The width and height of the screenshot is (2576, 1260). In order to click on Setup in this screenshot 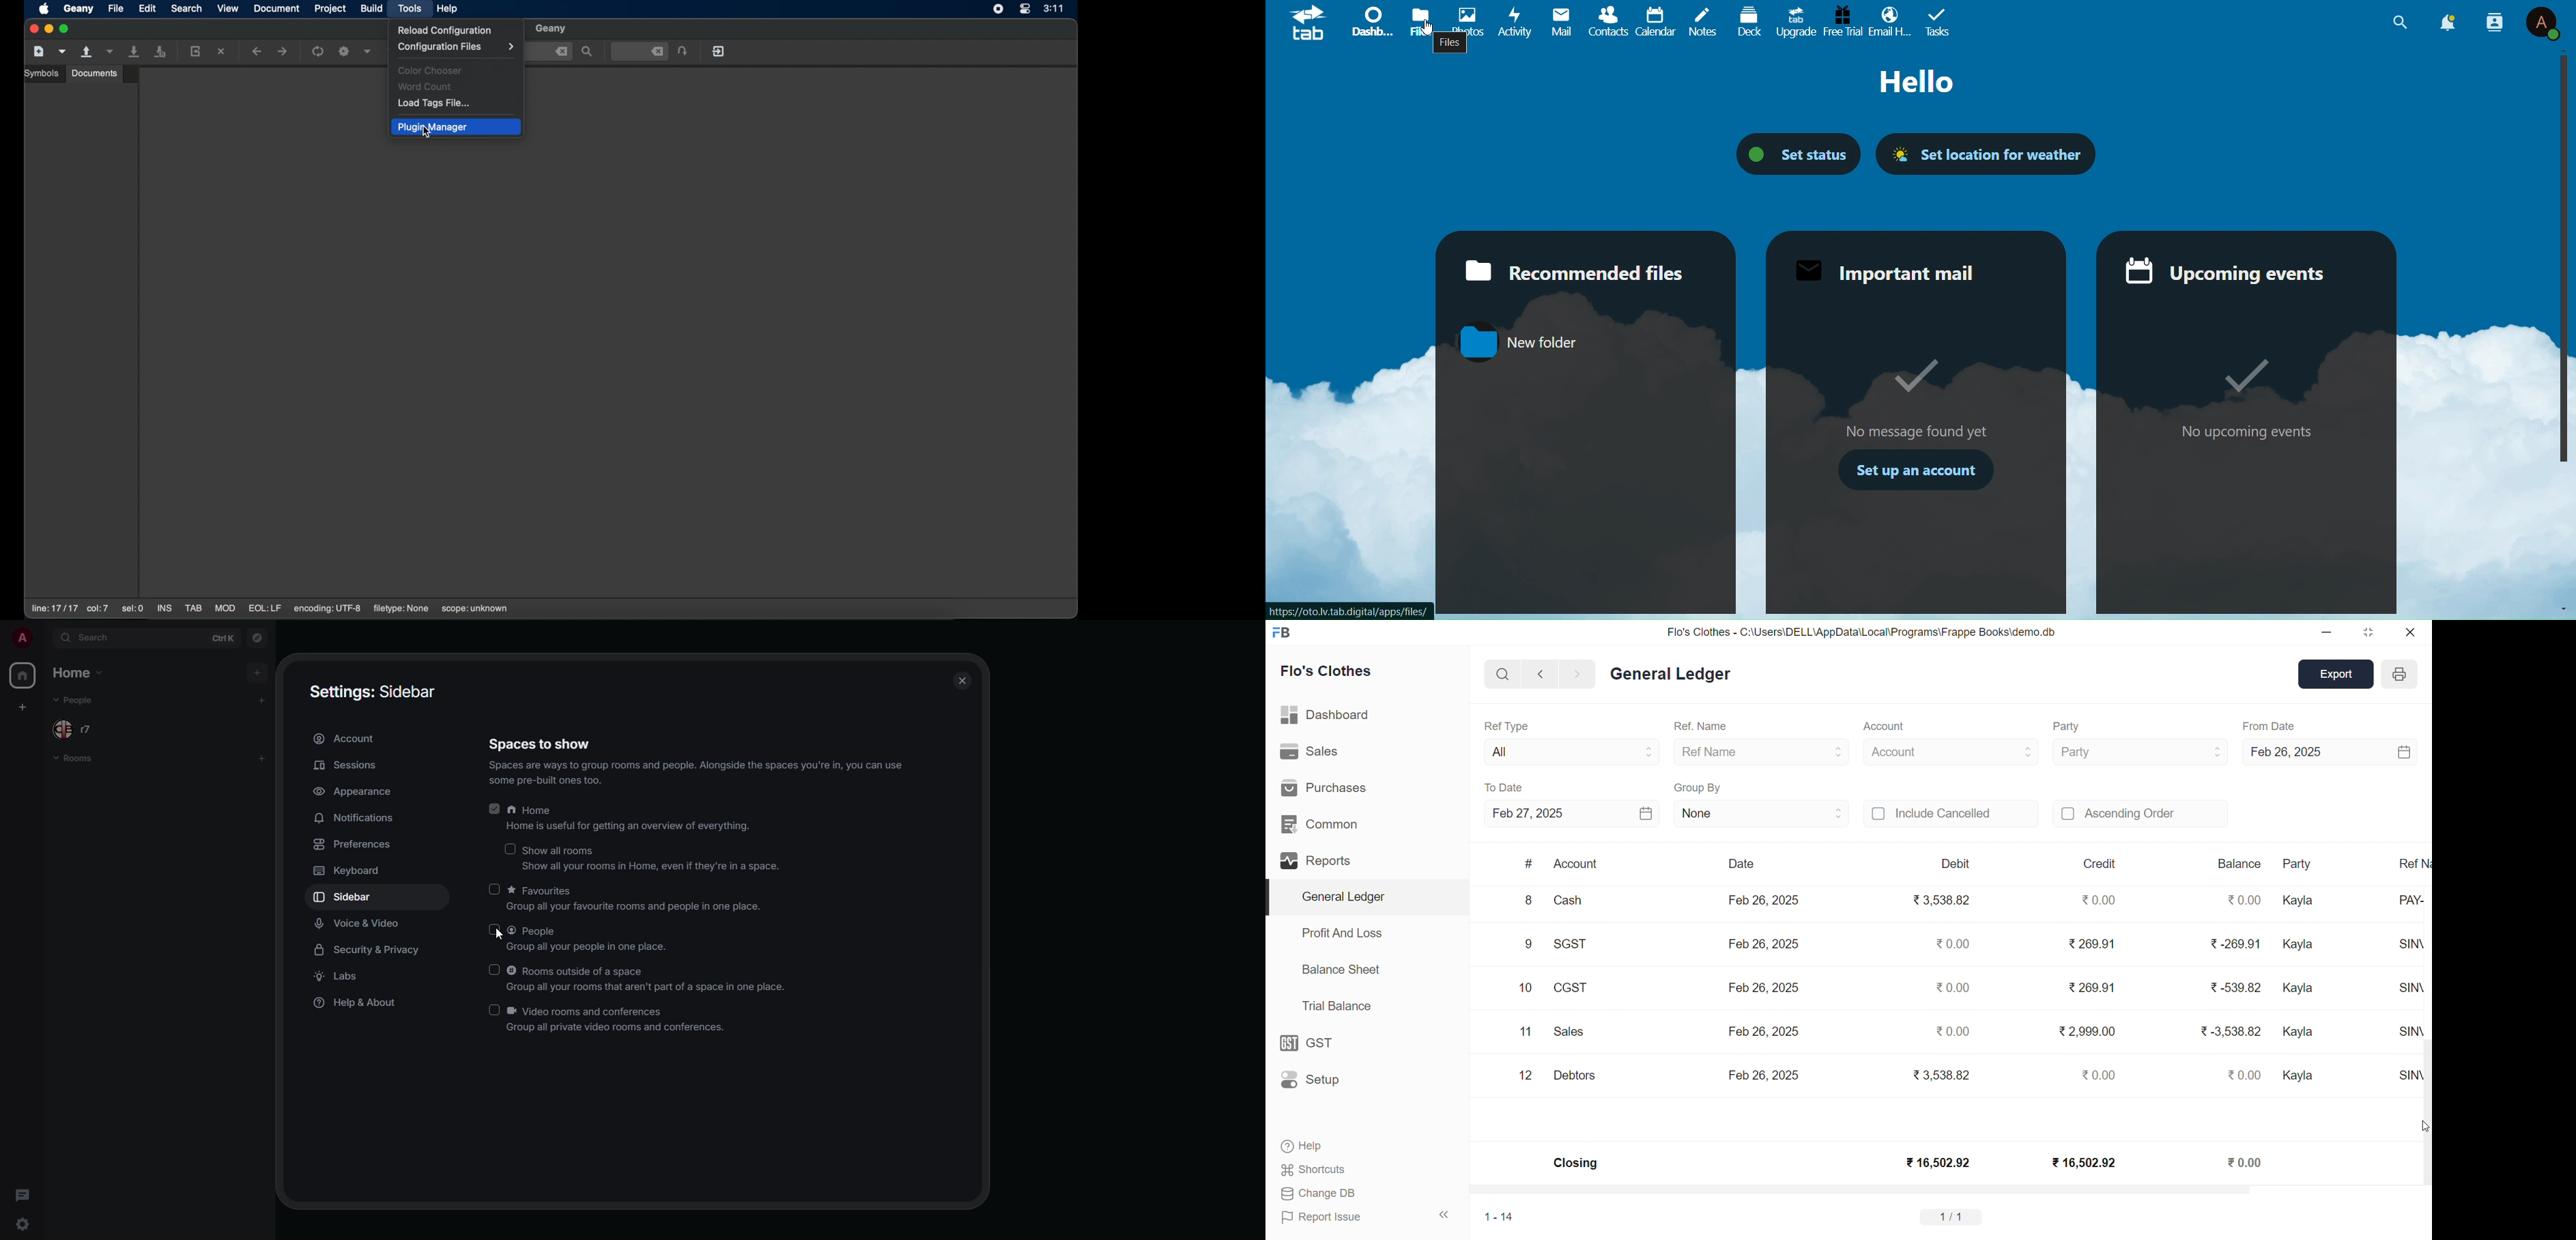, I will do `click(1313, 1080)`.